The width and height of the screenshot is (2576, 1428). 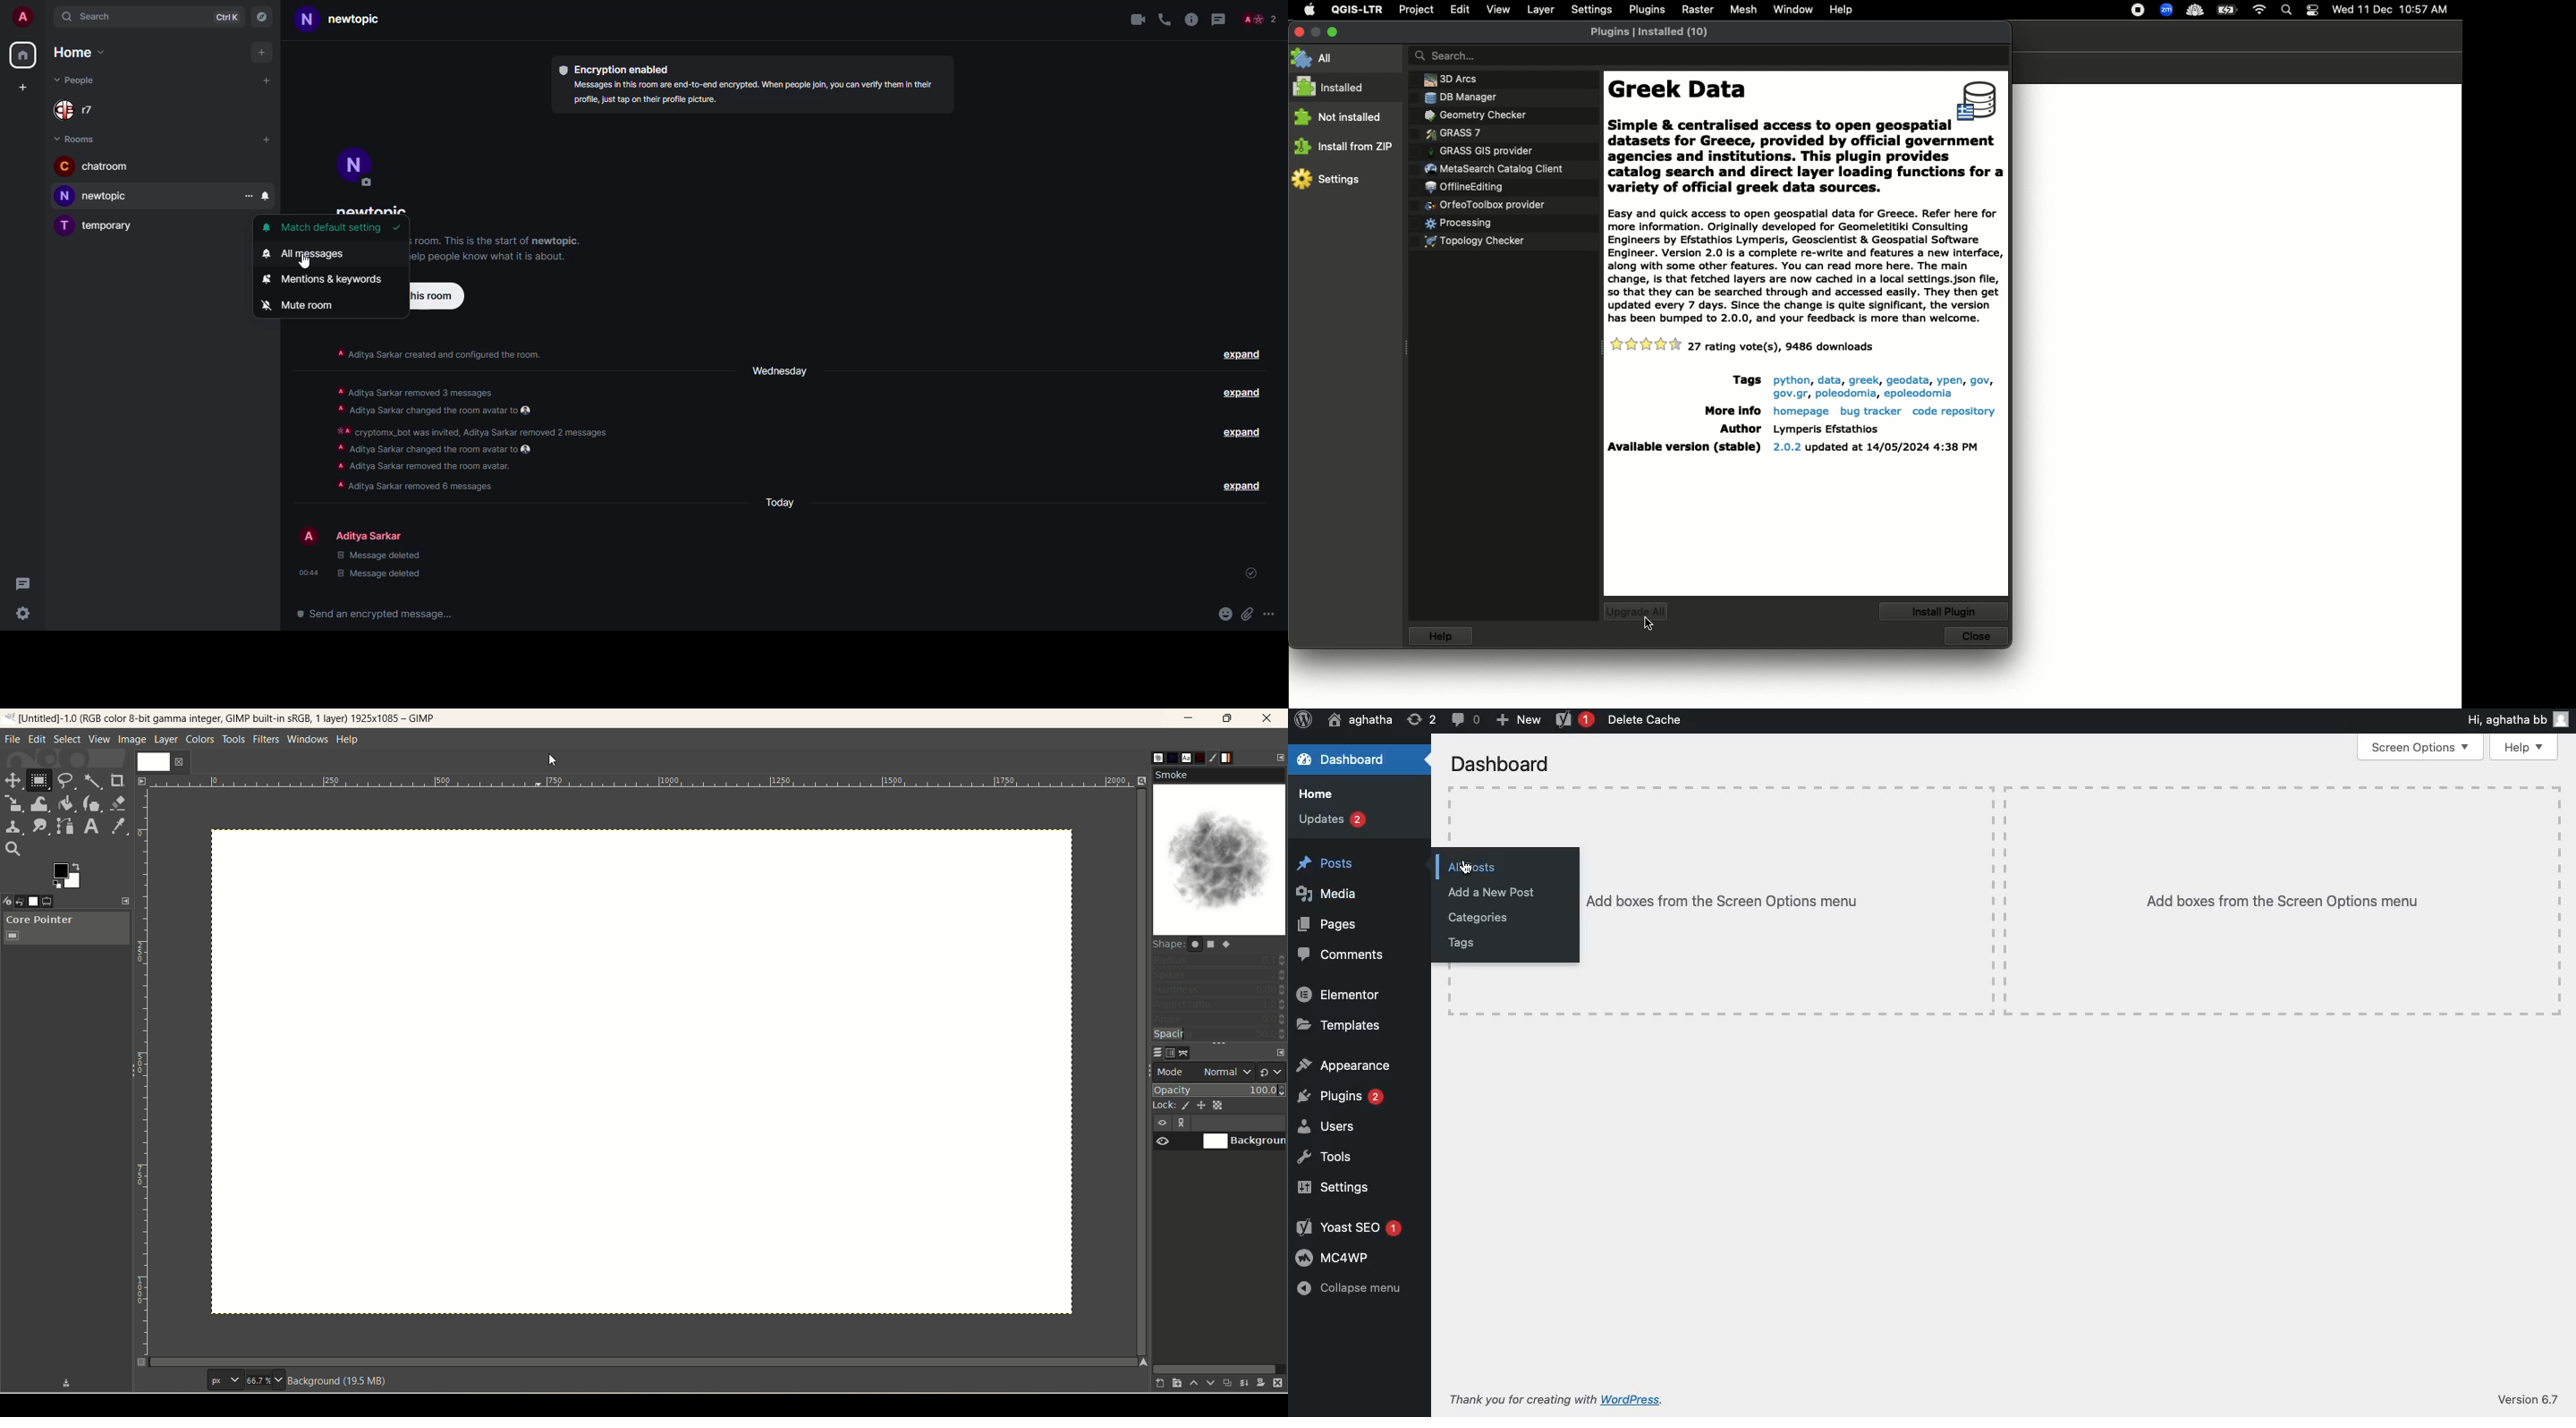 What do you see at coordinates (309, 535) in the screenshot?
I see `profile` at bounding box center [309, 535].